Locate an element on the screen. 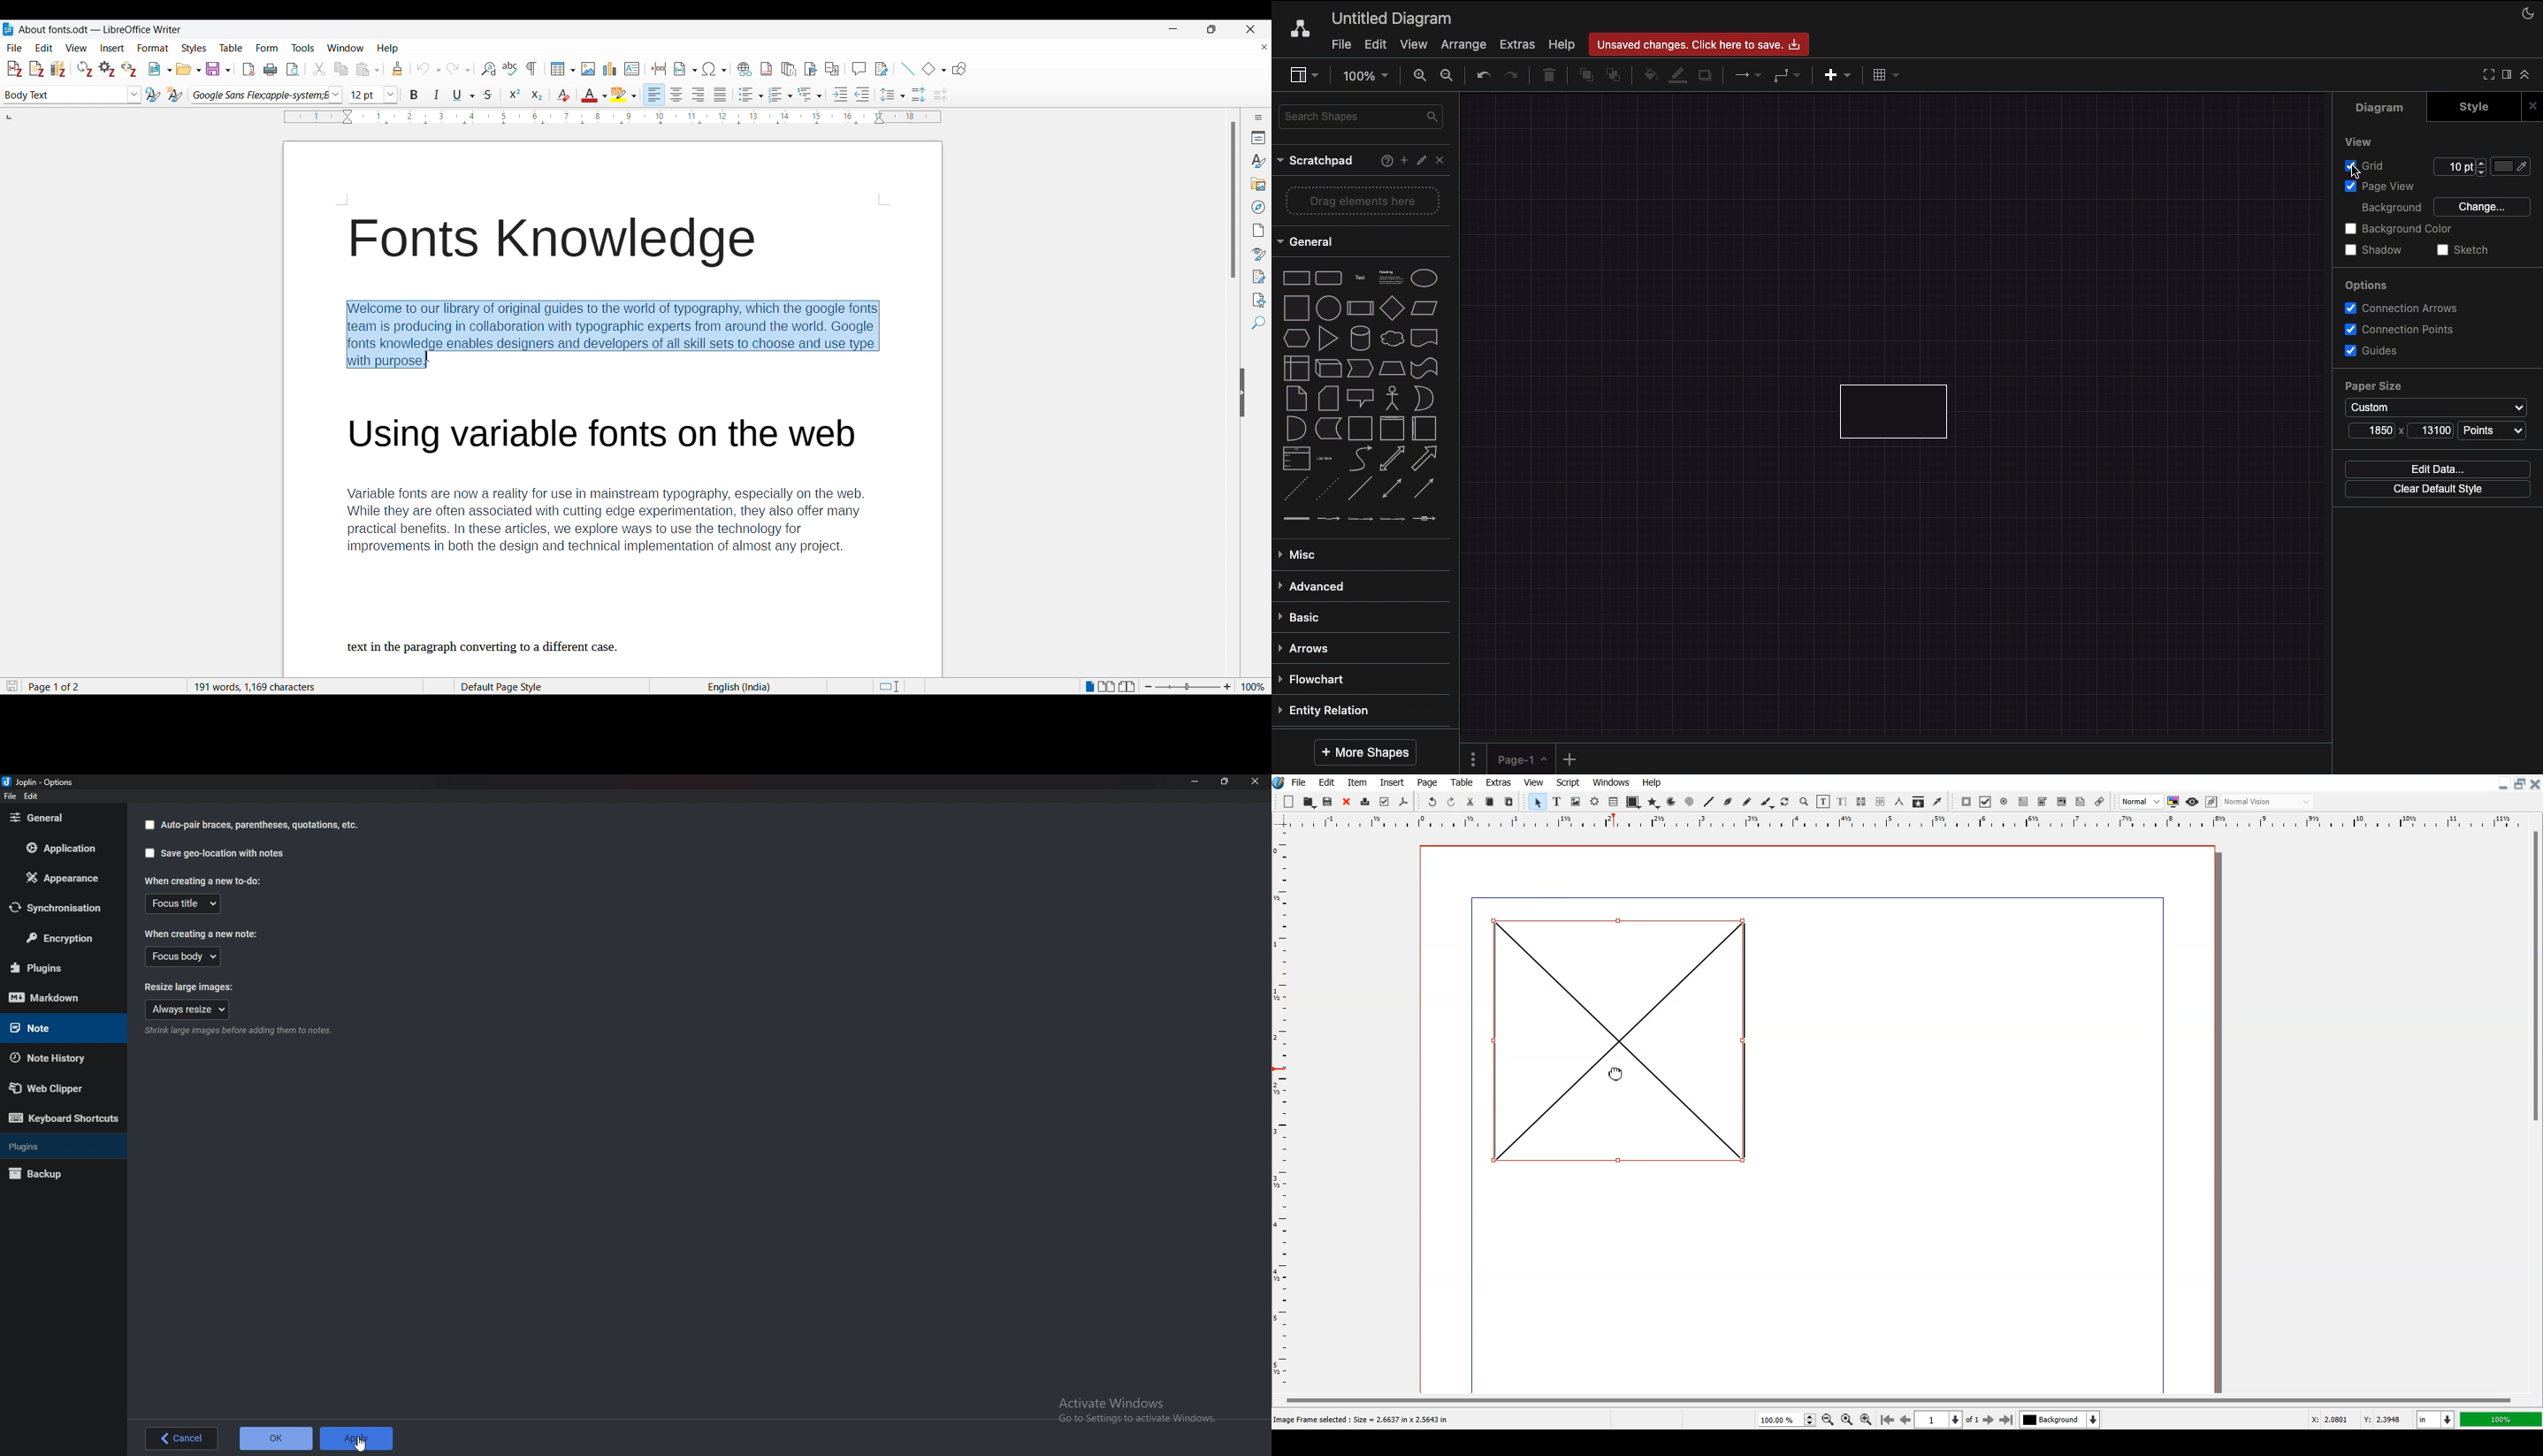 This screenshot has width=2548, height=1456. Arc is located at coordinates (1672, 802).